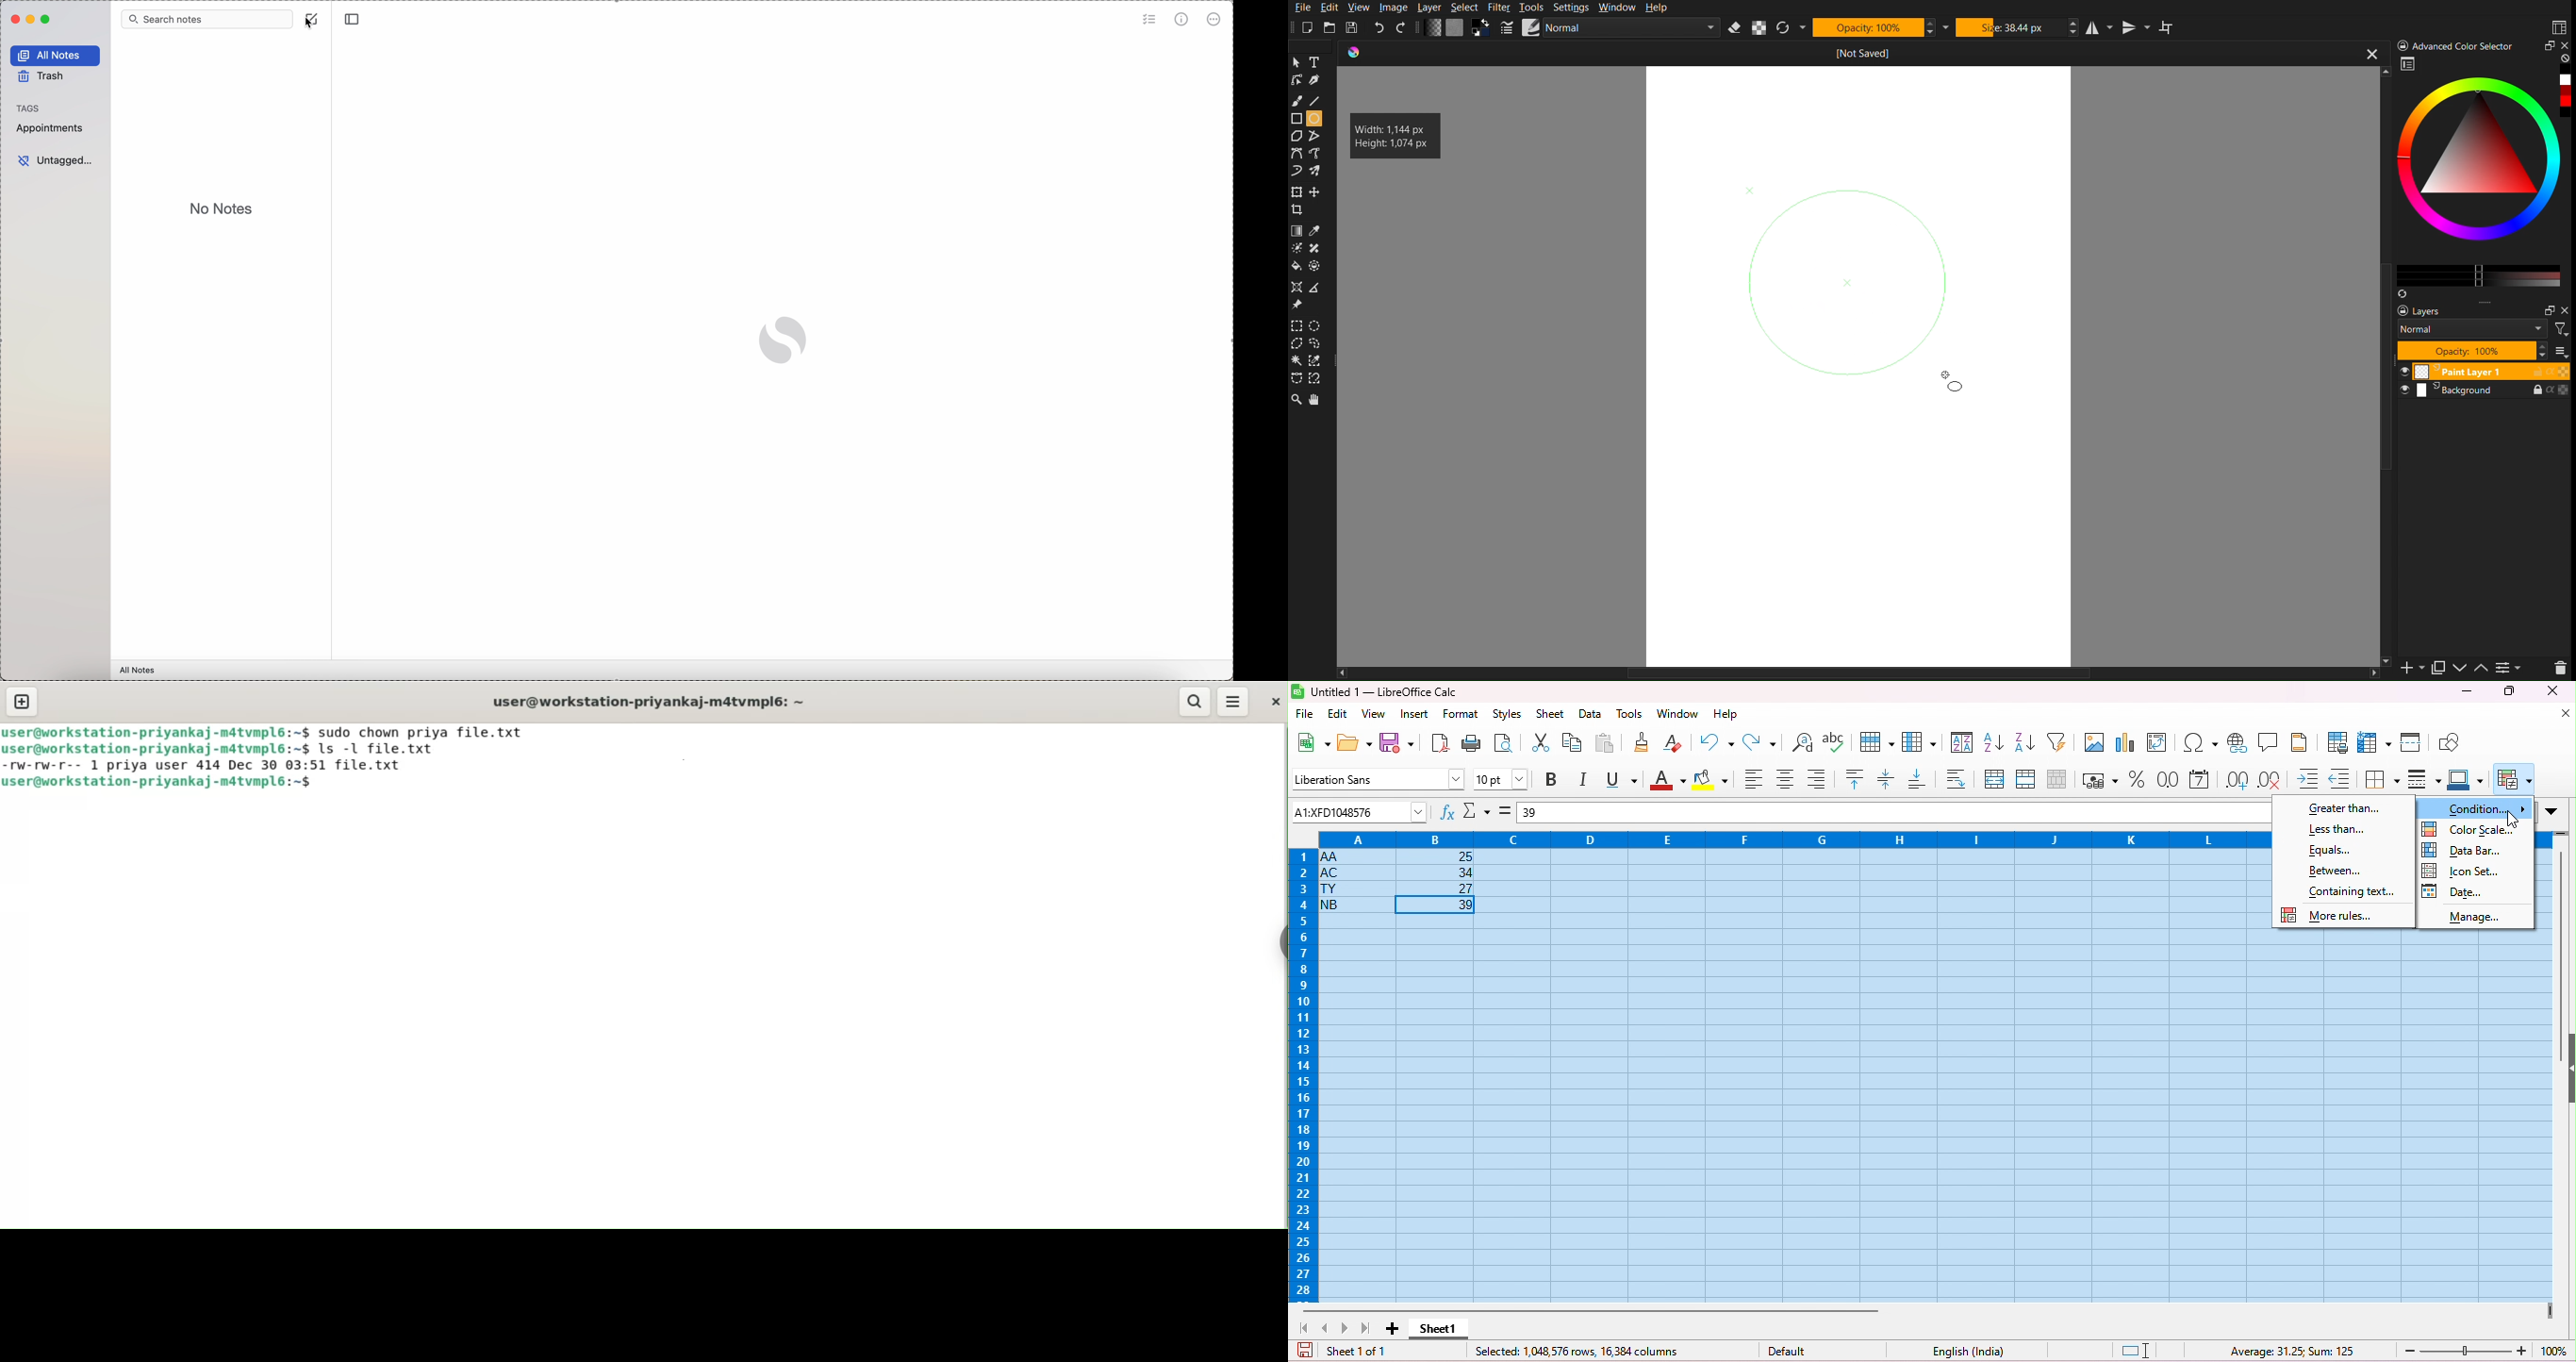  I want to click on Brush Tool, so click(1297, 101).